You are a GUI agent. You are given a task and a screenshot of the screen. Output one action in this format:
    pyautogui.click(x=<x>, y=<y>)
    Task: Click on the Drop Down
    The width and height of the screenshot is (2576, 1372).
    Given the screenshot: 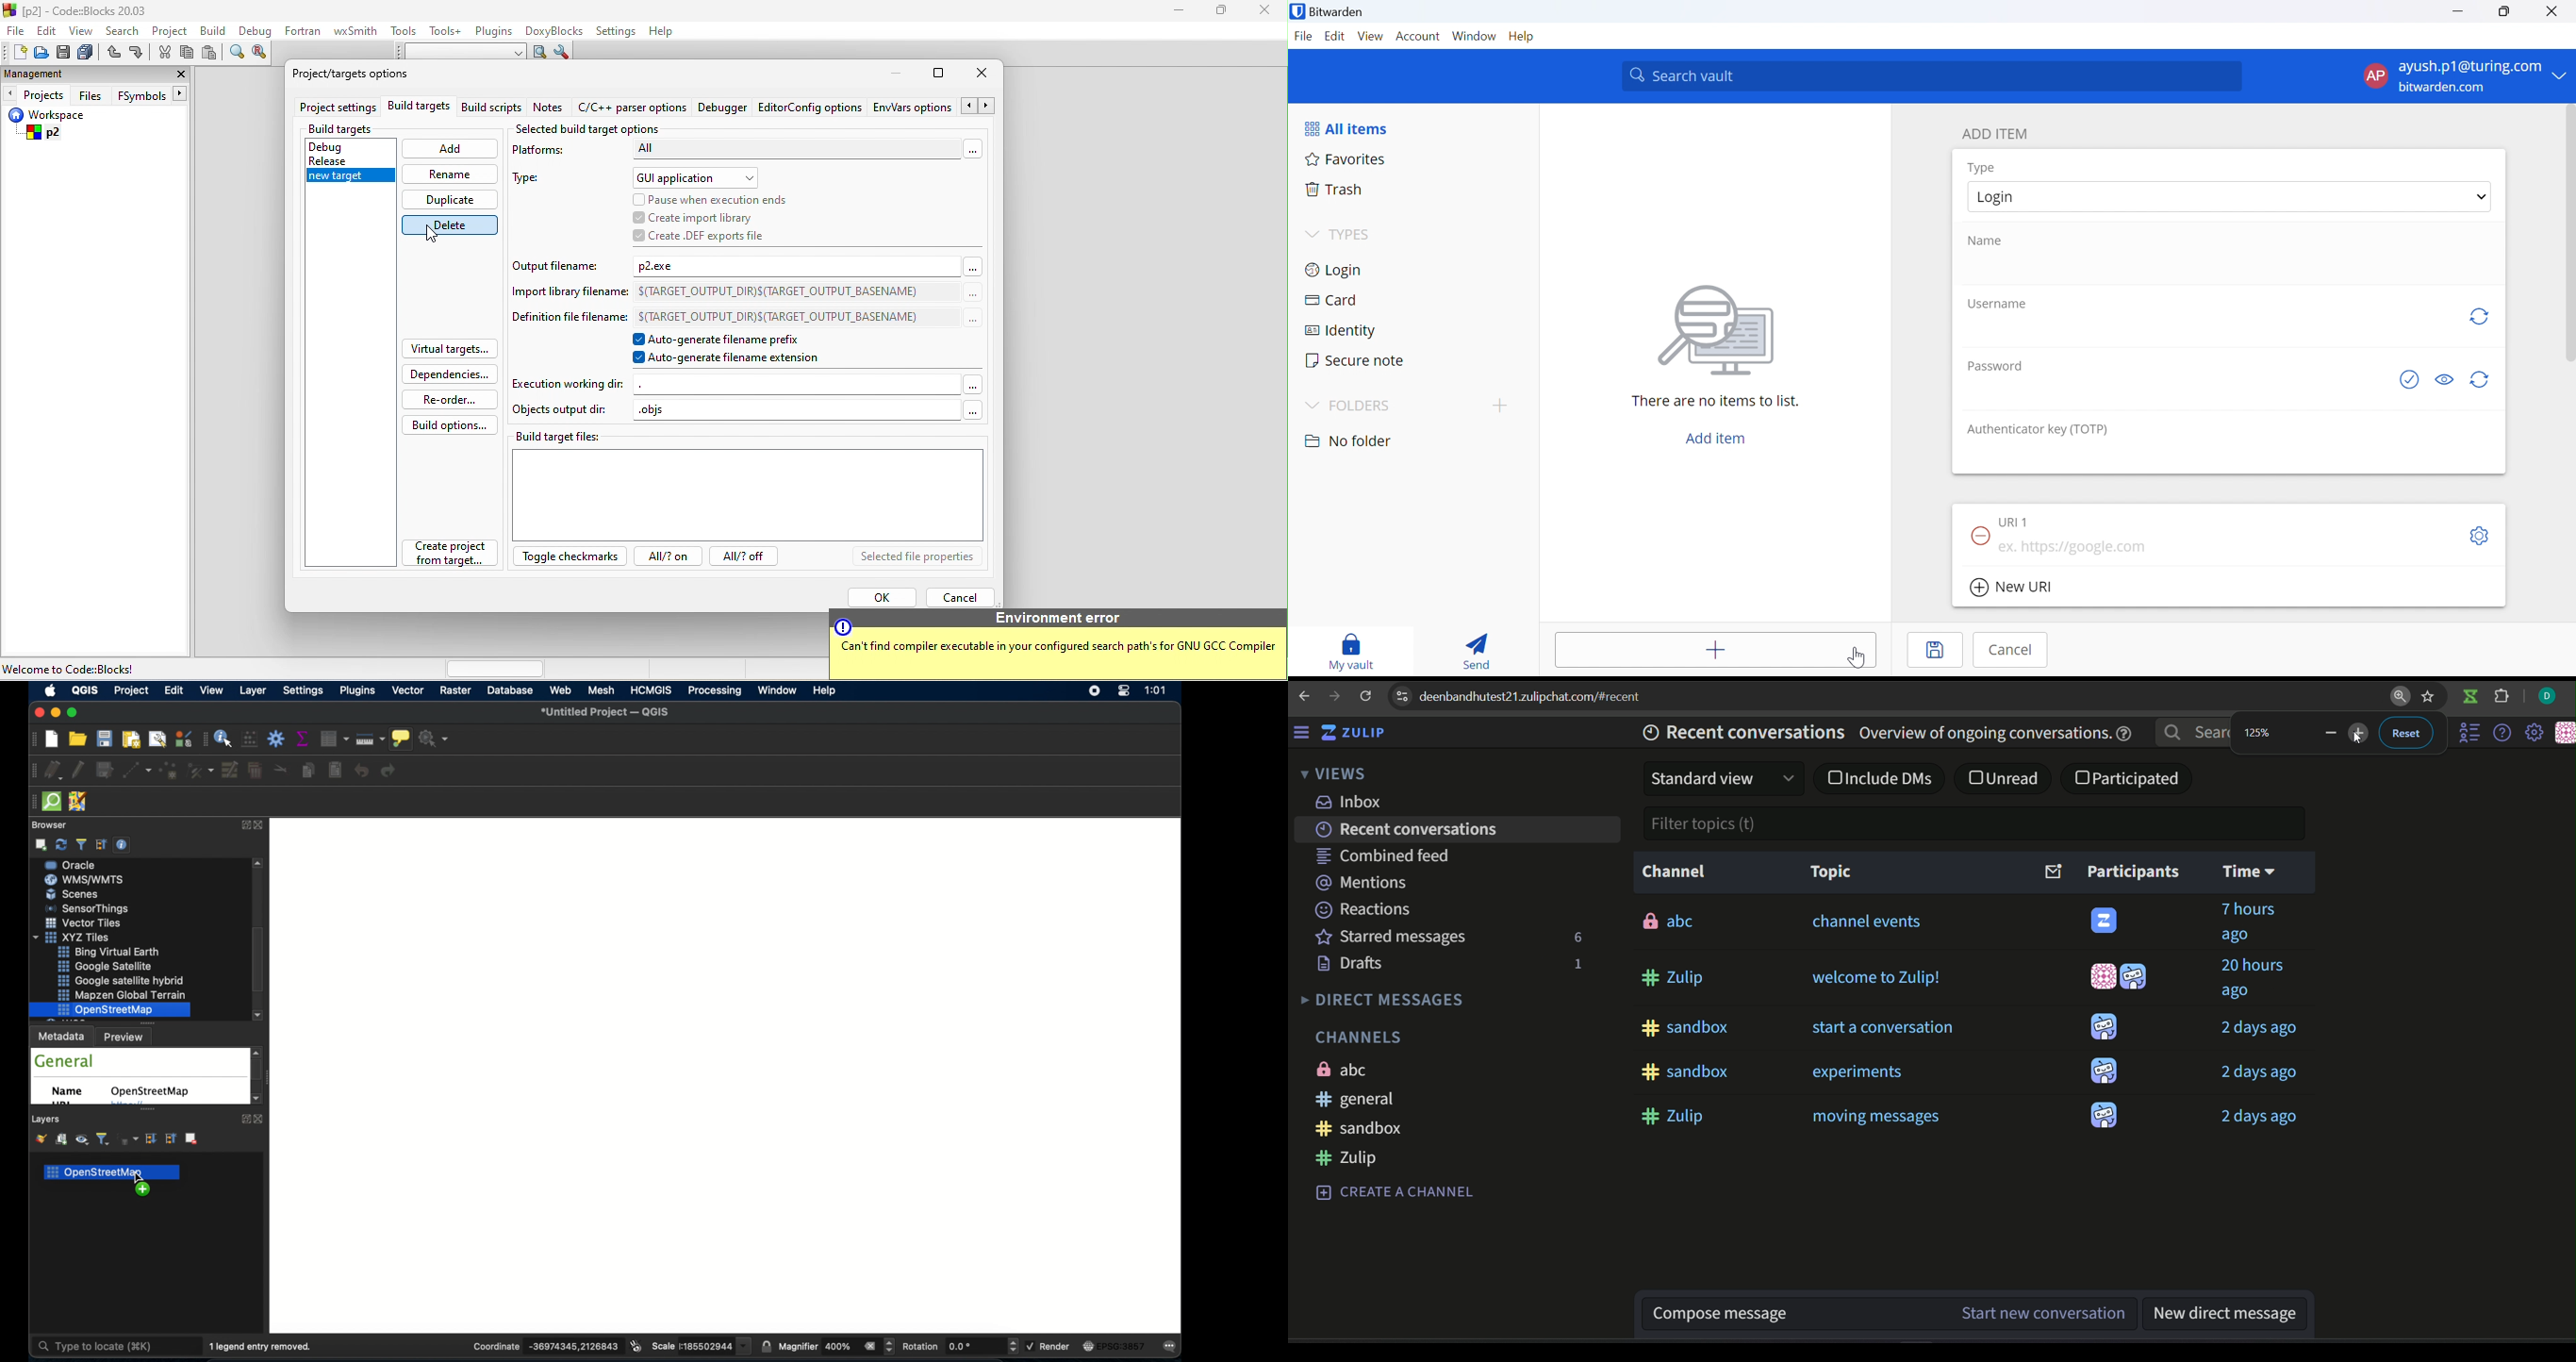 What is the action you would take?
    pyautogui.click(x=1311, y=232)
    